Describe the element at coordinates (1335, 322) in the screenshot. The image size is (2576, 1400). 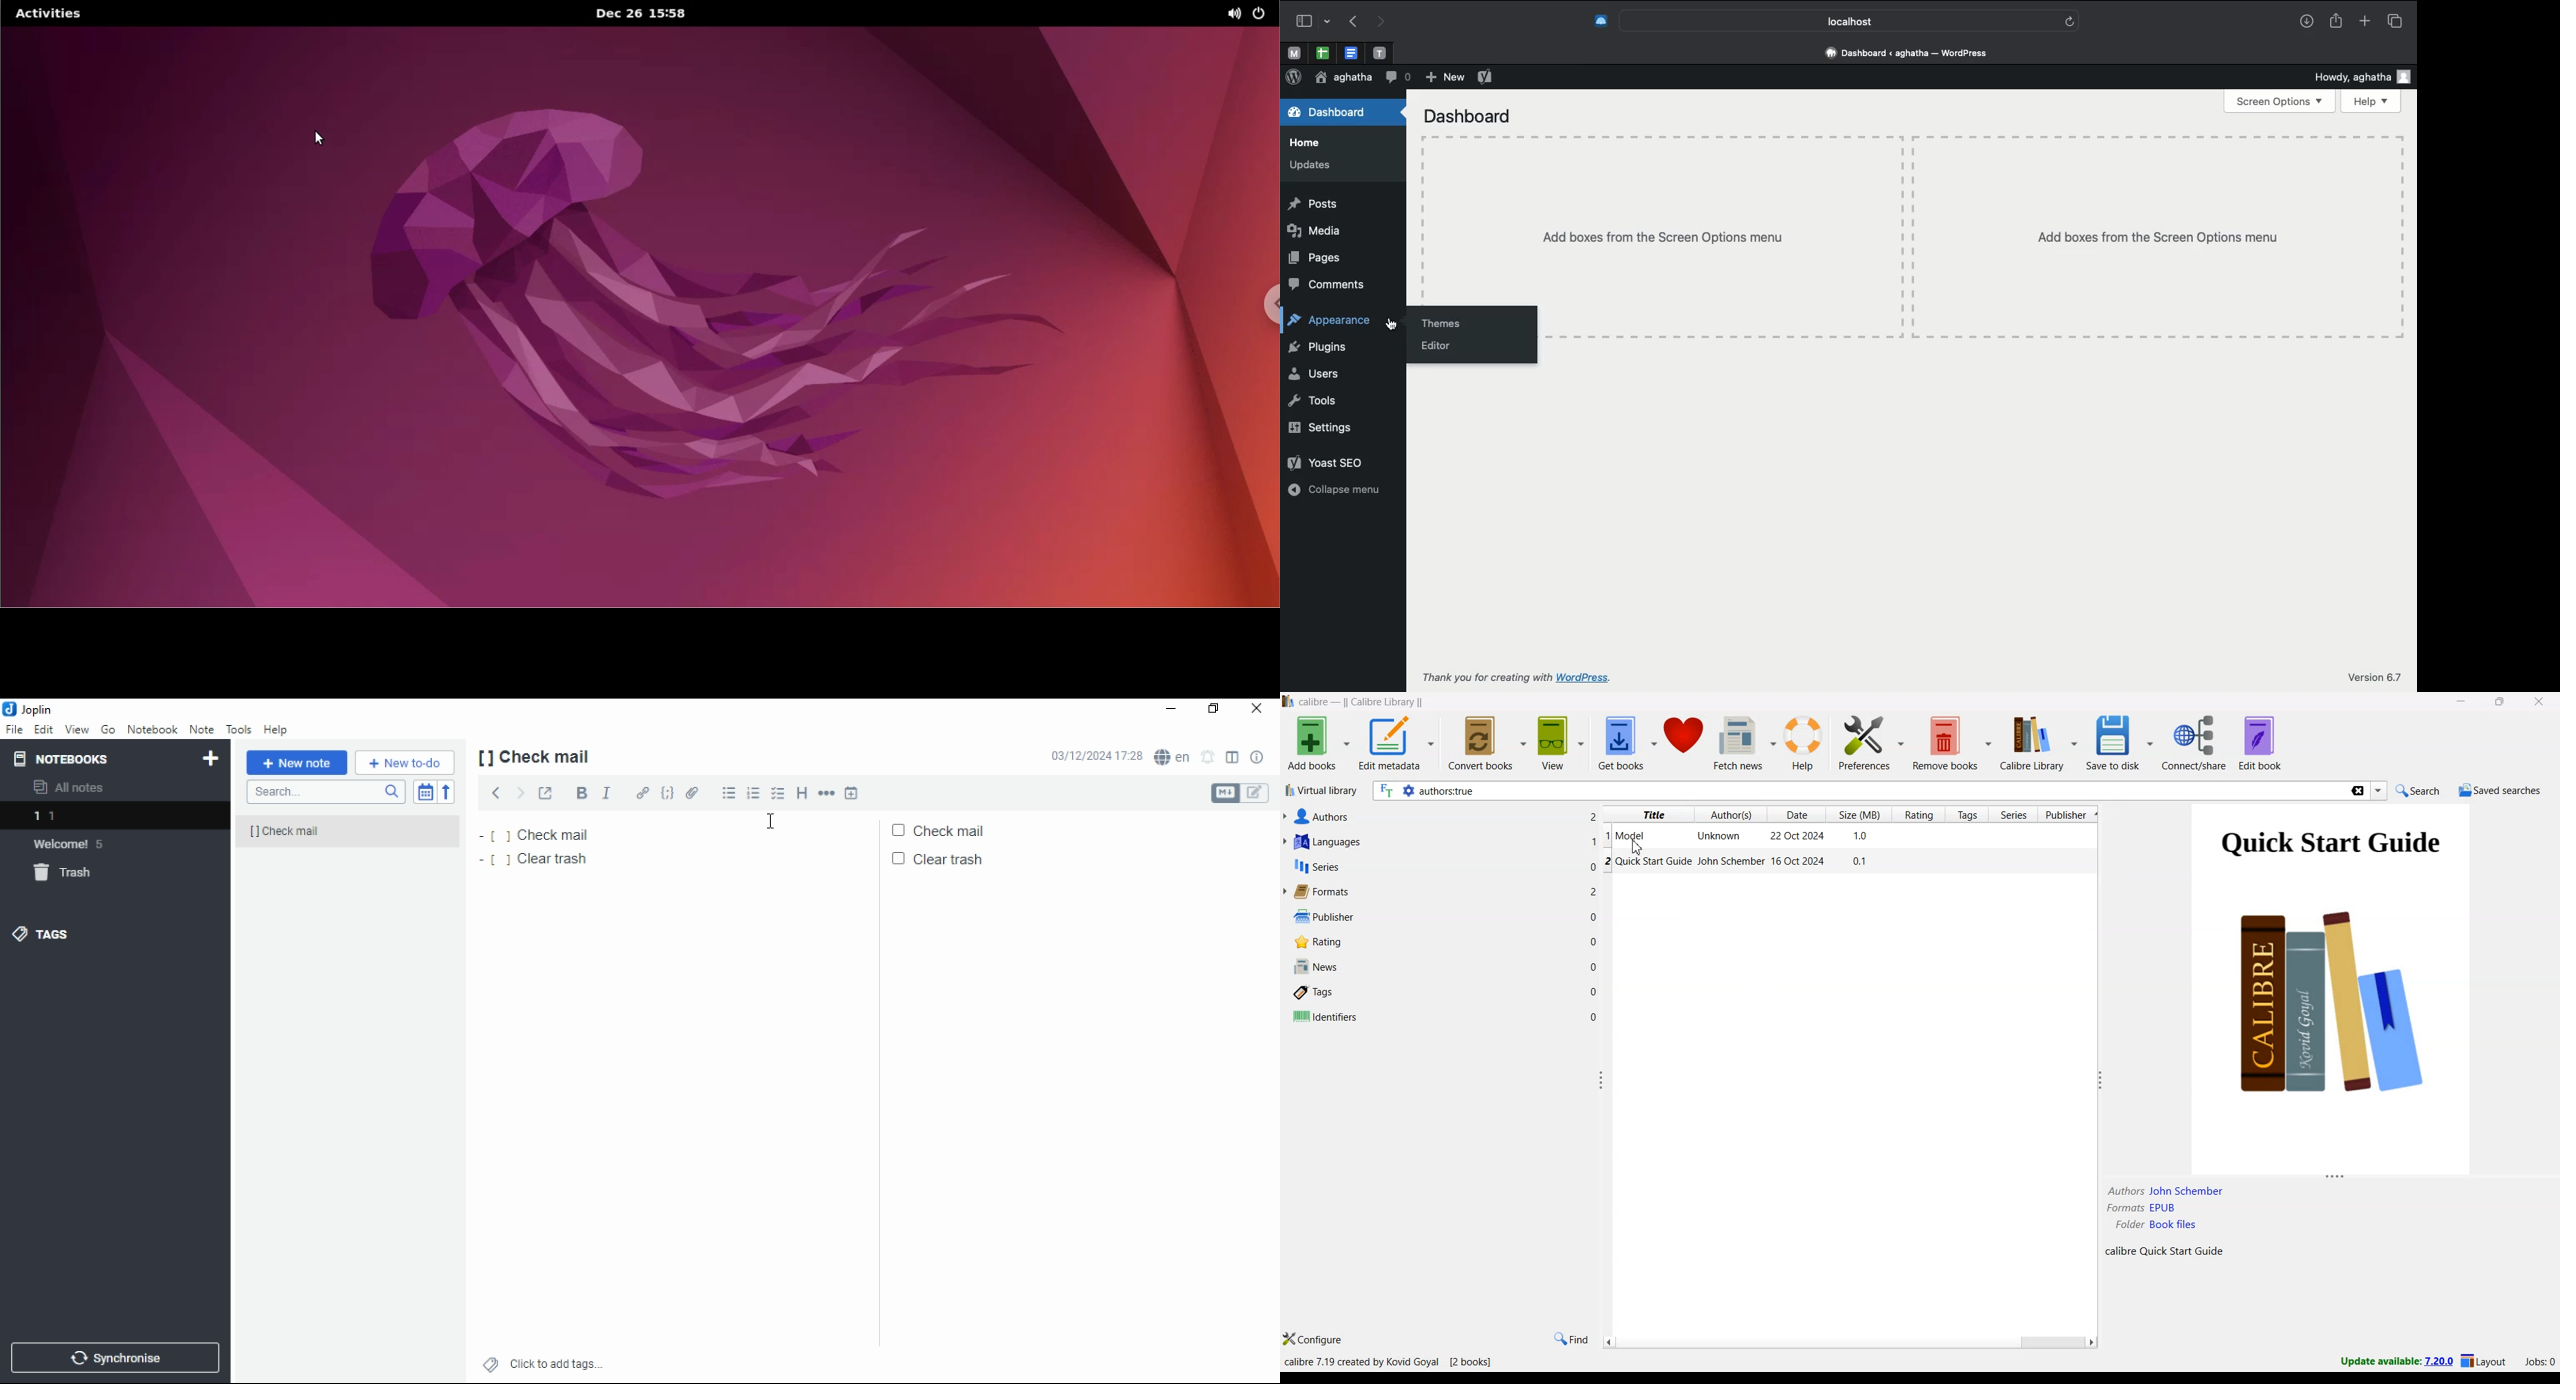
I see `Appearance` at that location.